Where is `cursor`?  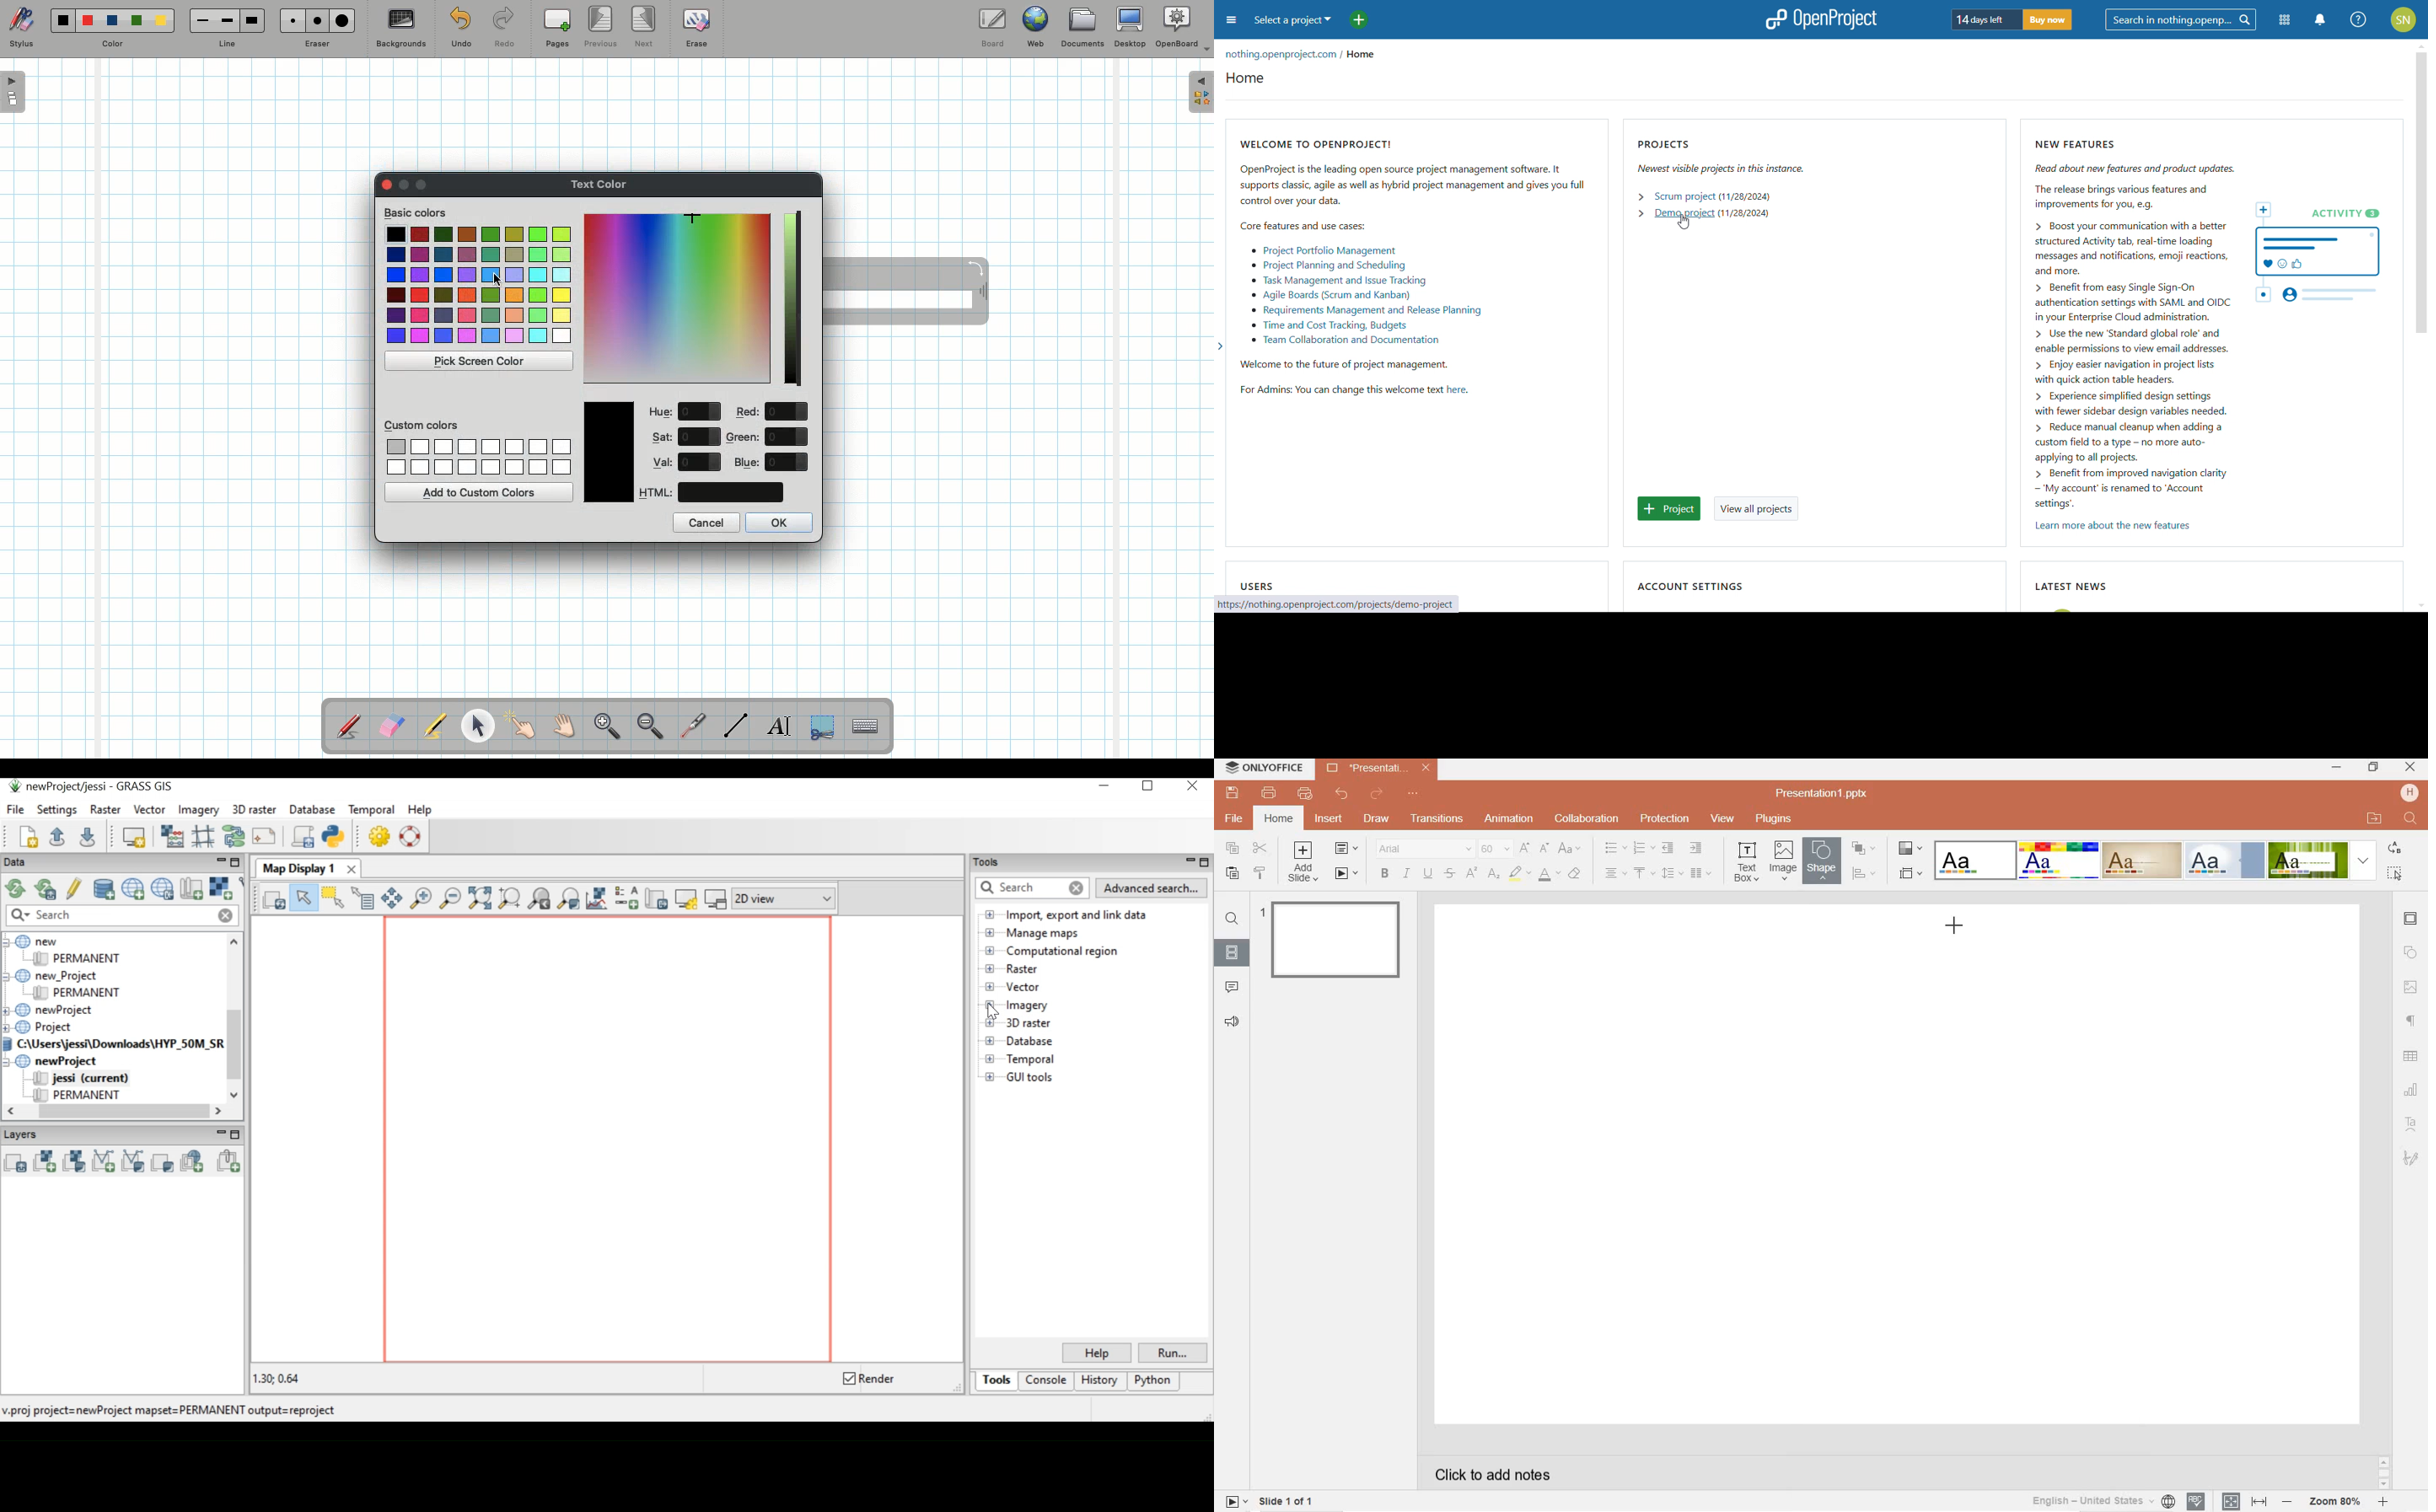
cursor is located at coordinates (1684, 223).